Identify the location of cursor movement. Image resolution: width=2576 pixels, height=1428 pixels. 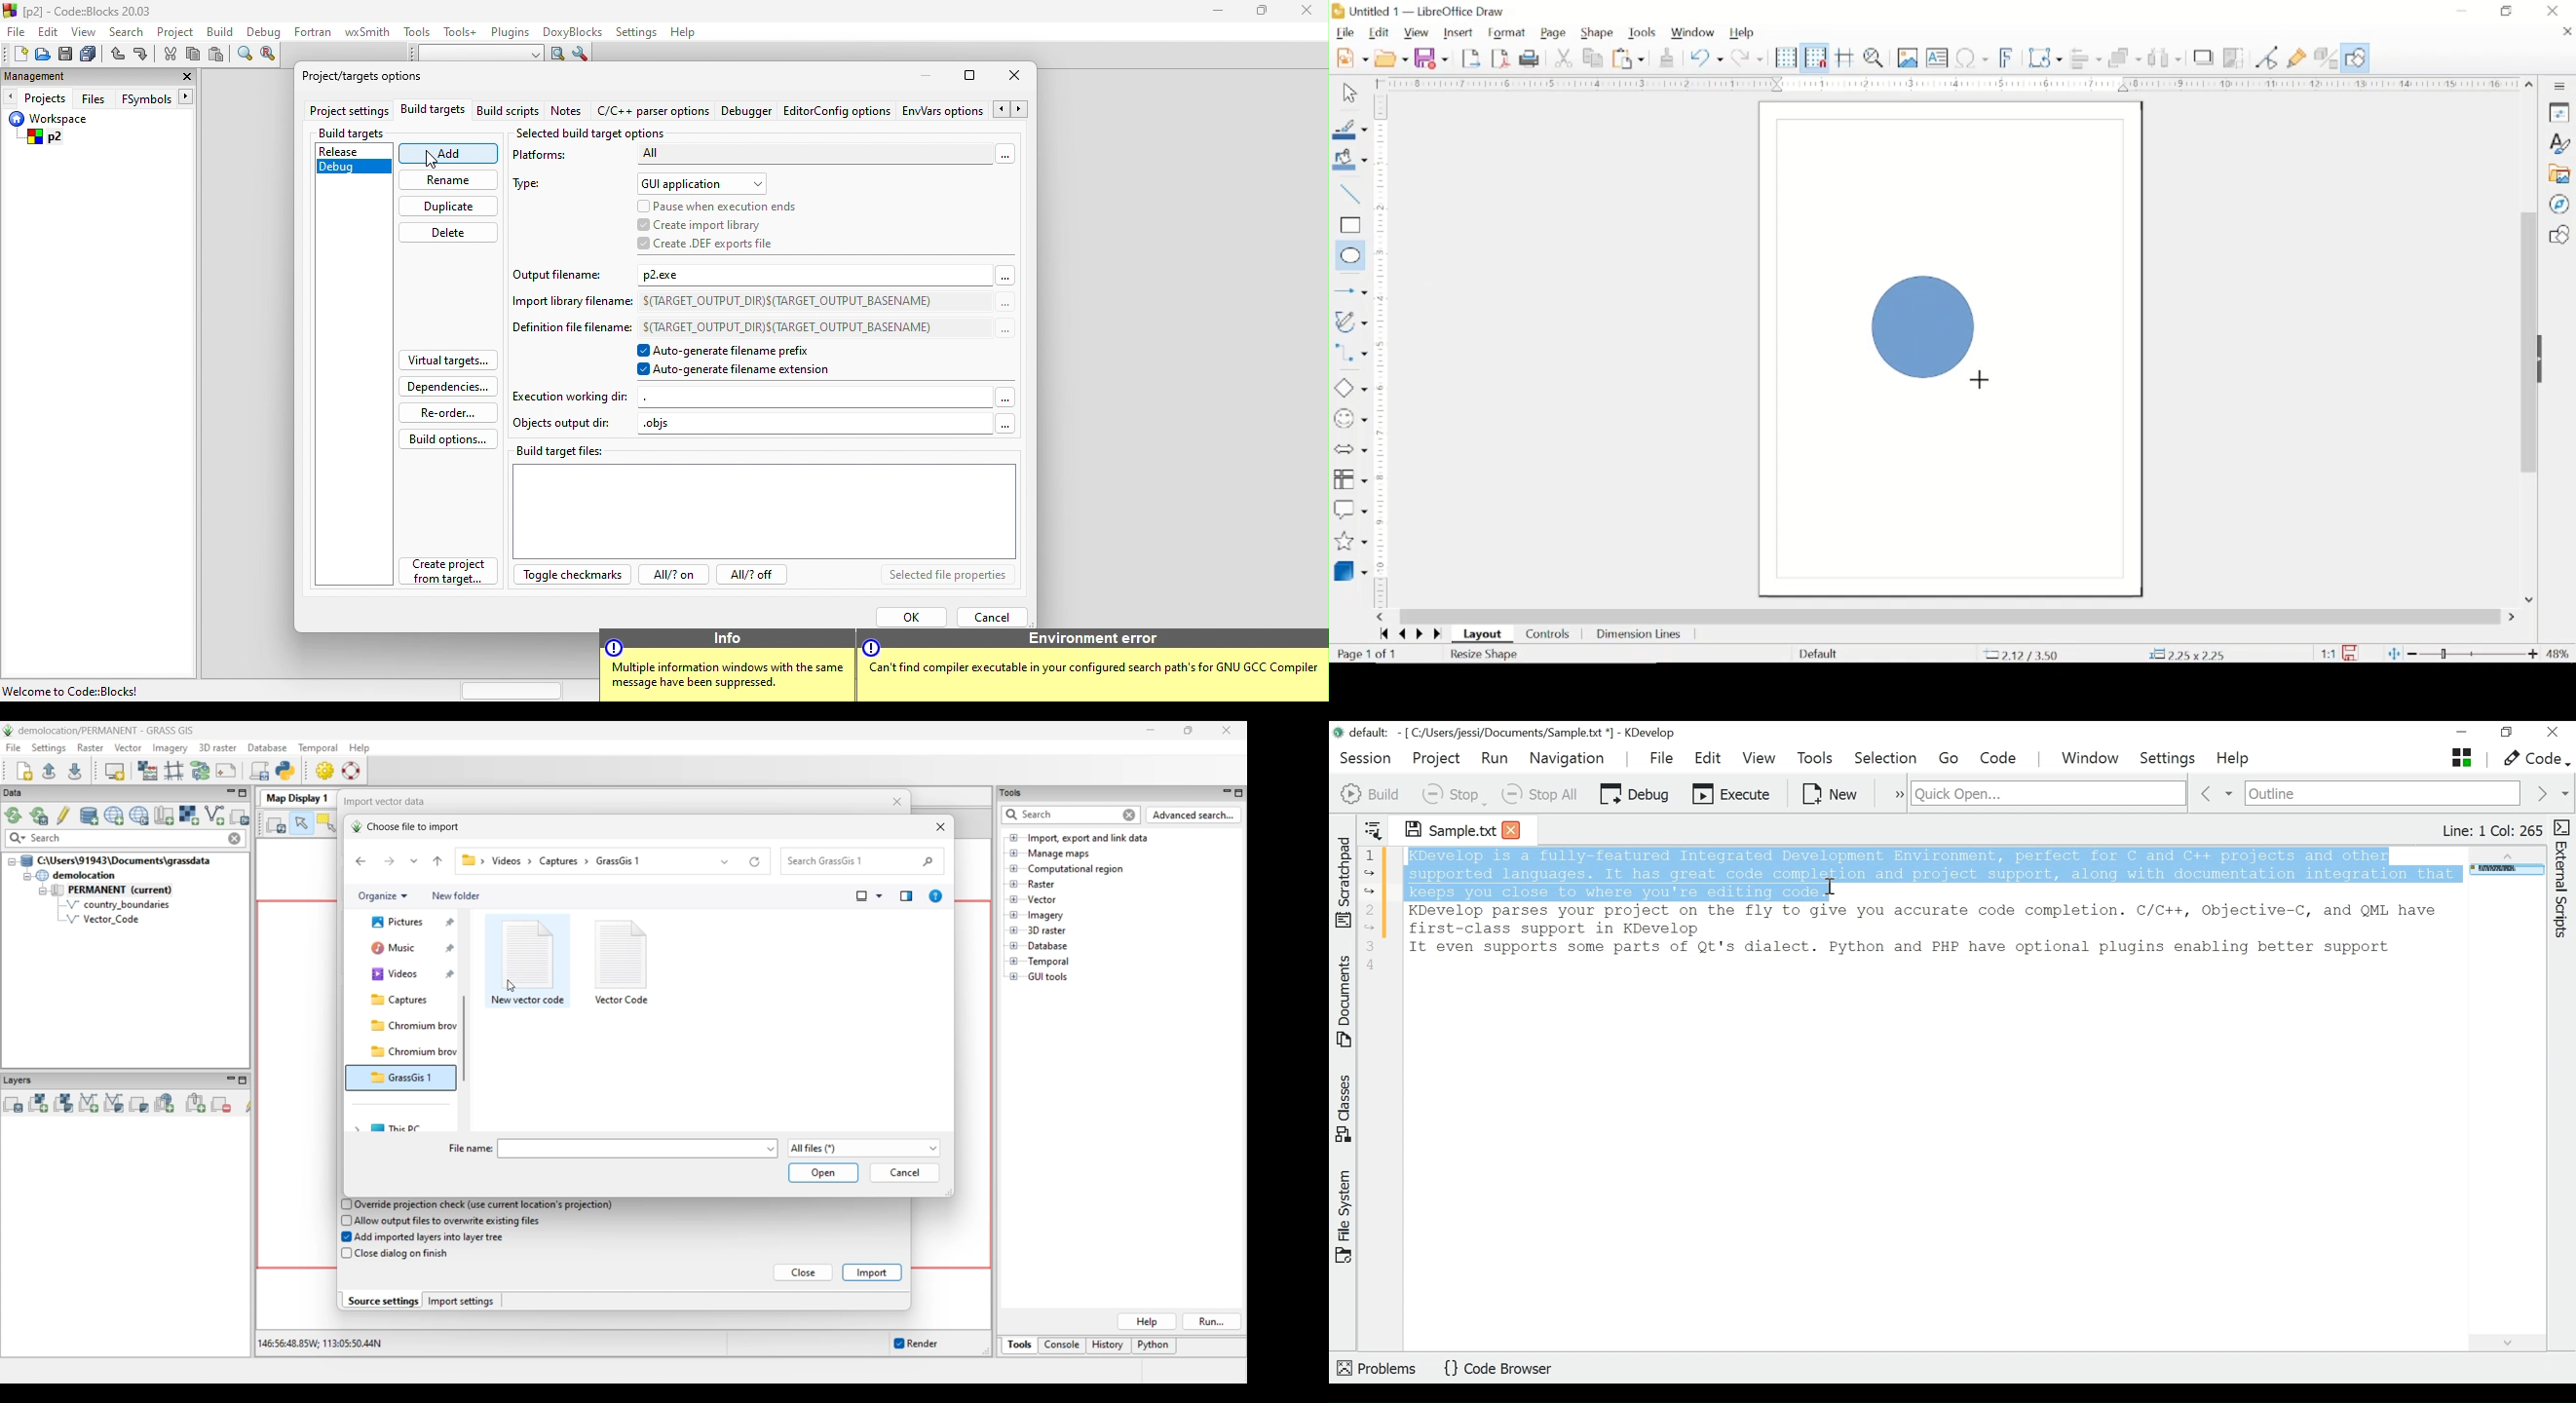
(434, 161).